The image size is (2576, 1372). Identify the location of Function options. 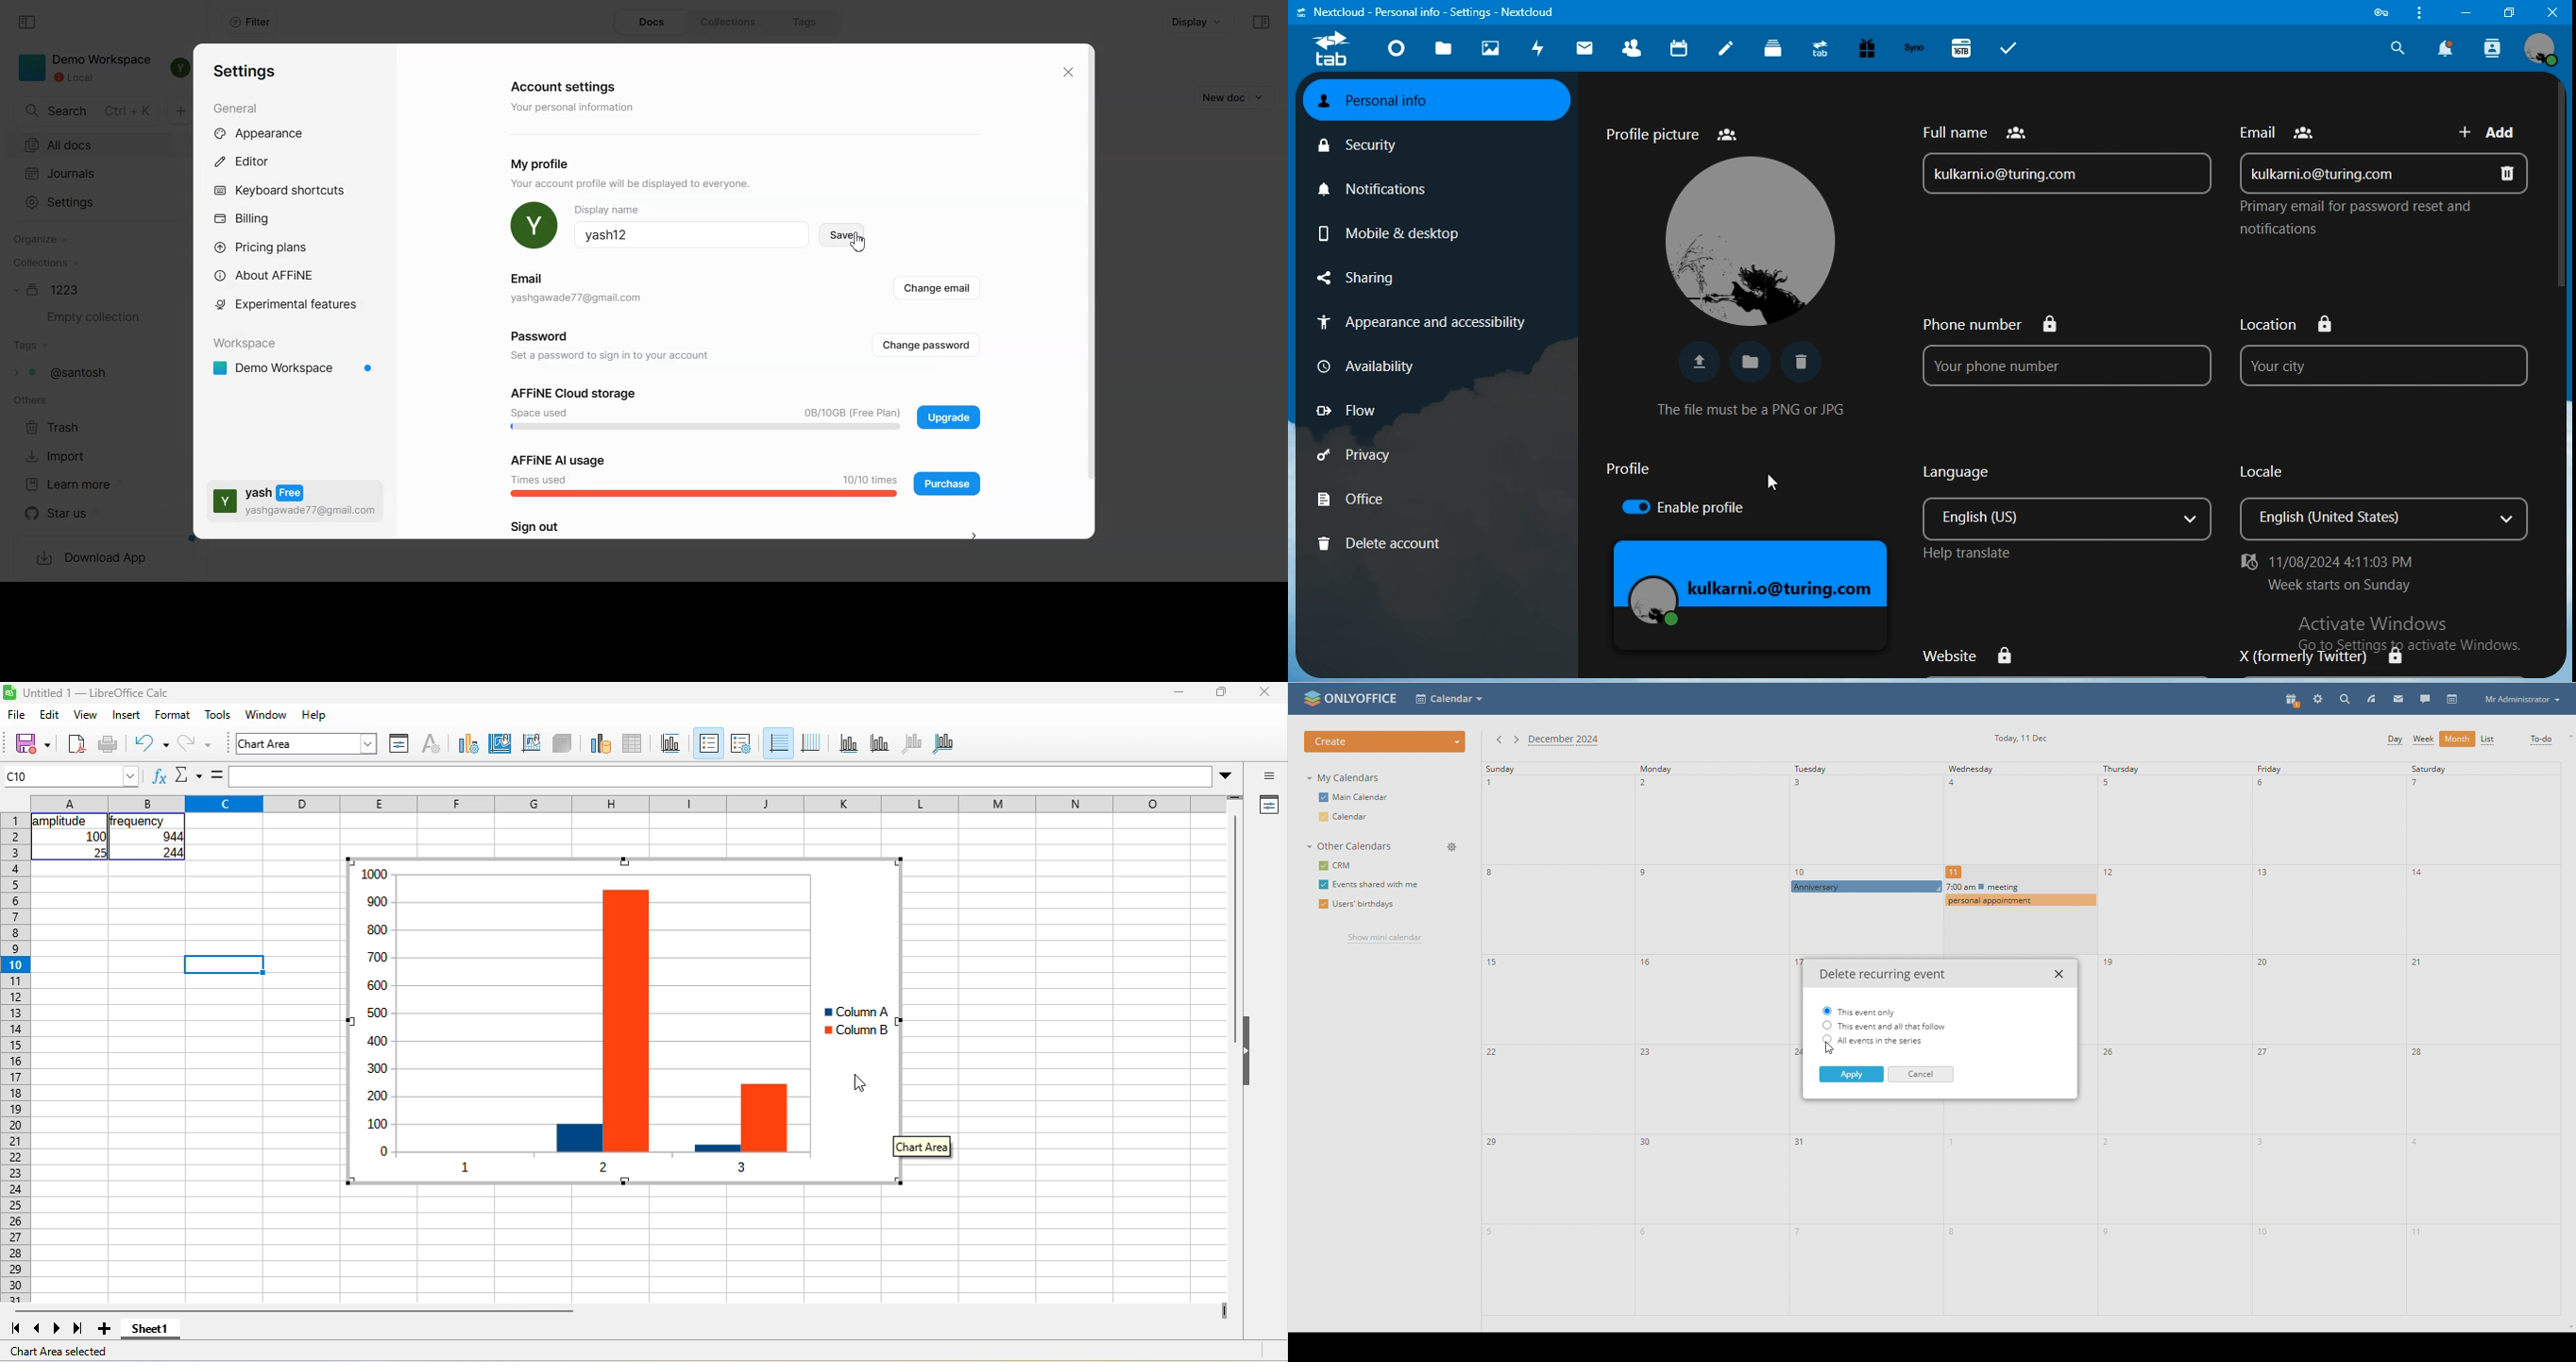
(189, 775).